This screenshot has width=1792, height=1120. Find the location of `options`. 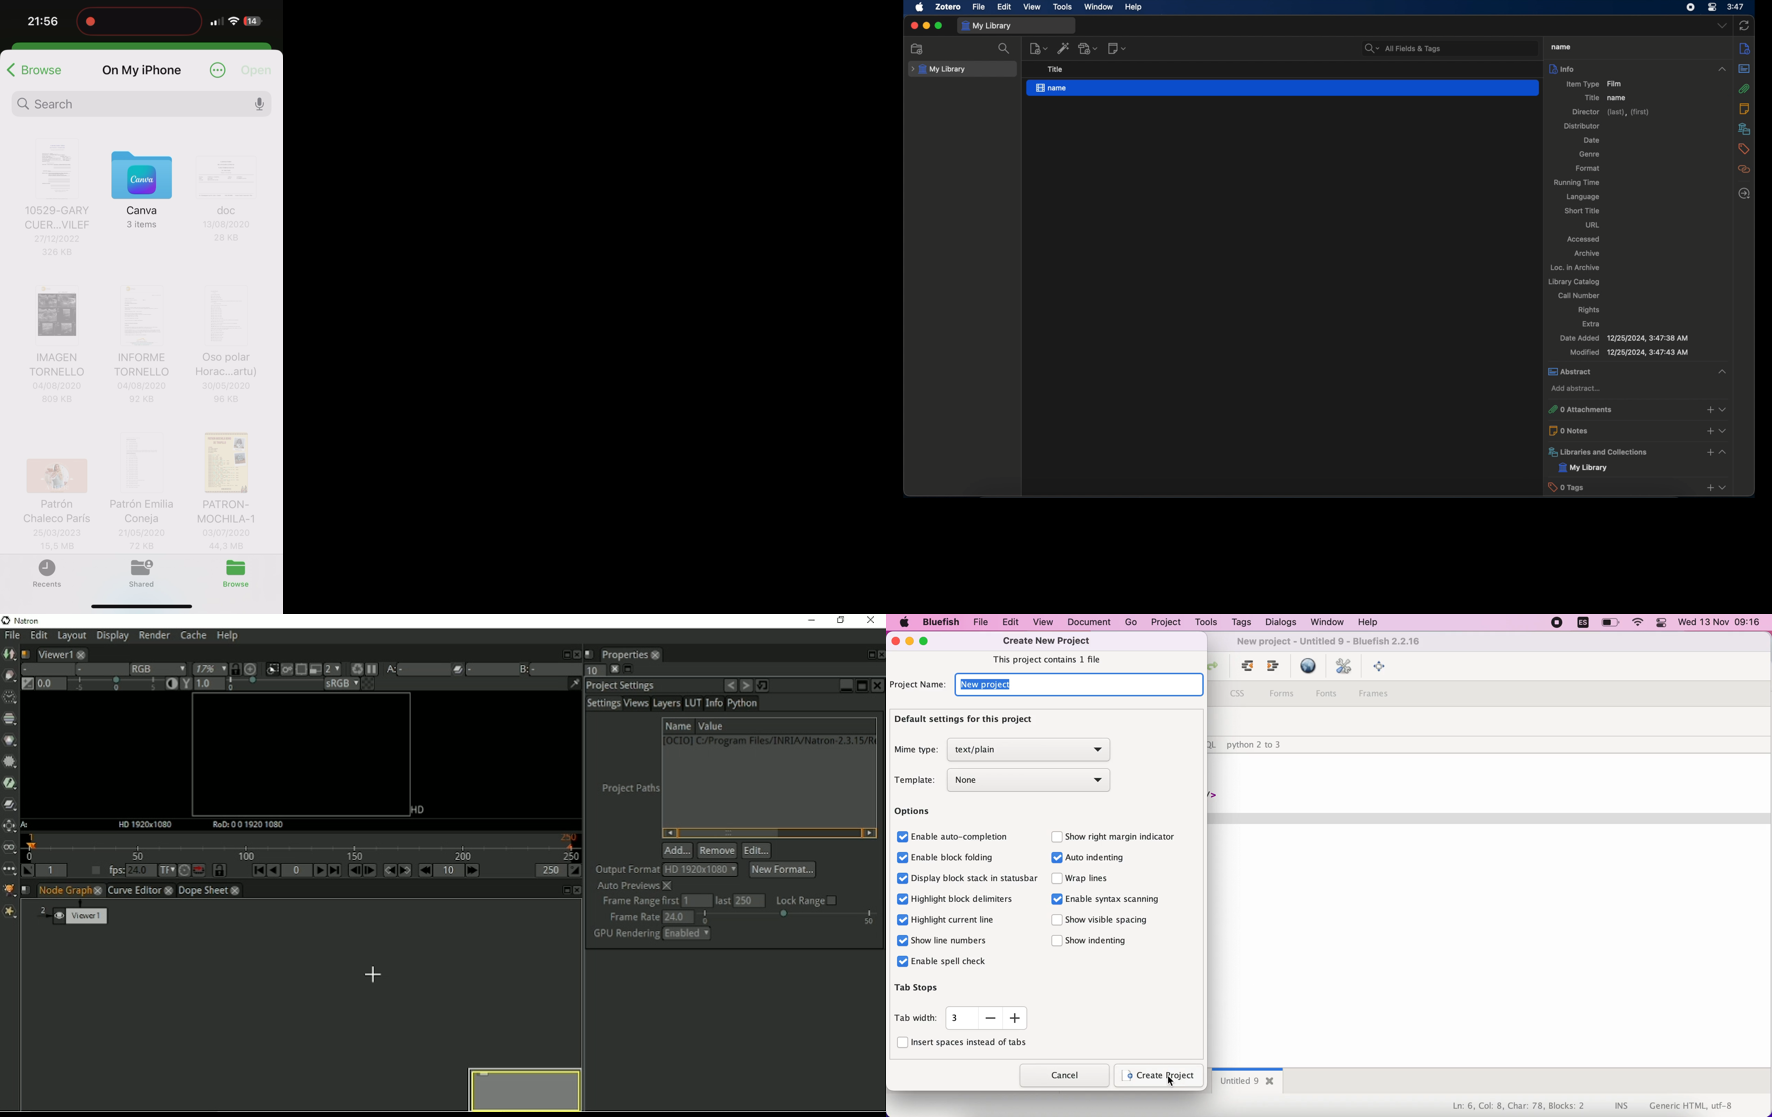

options is located at coordinates (917, 812).